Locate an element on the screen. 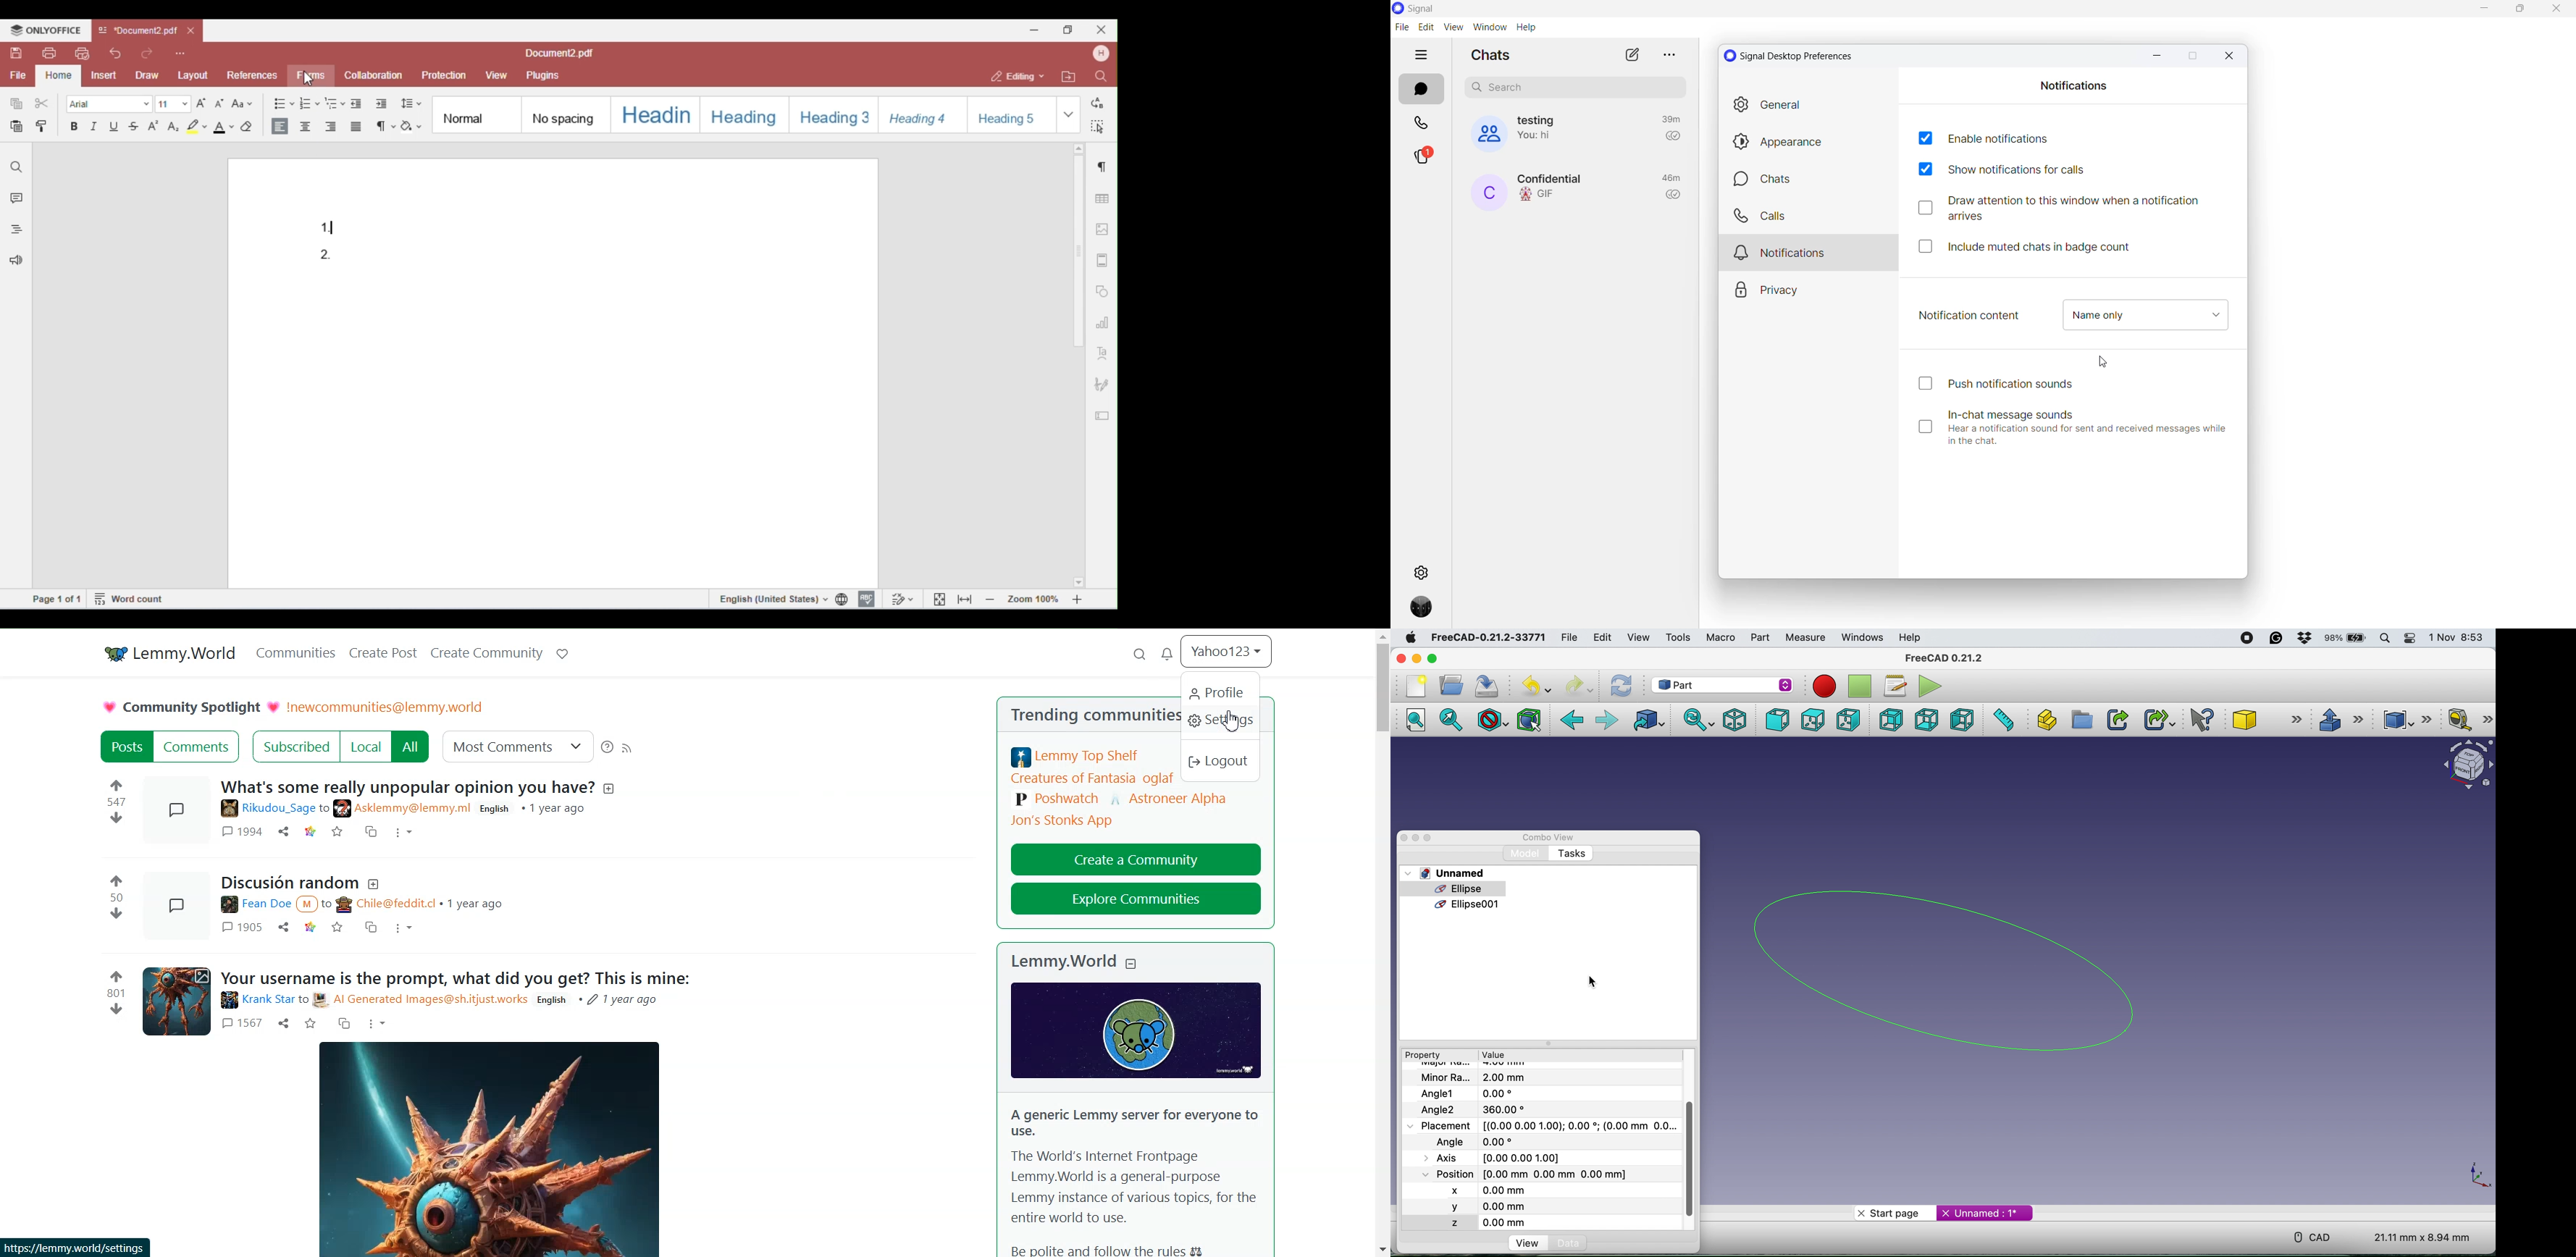 The image size is (2576, 1260). cursor is located at coordinates (2107, 363).